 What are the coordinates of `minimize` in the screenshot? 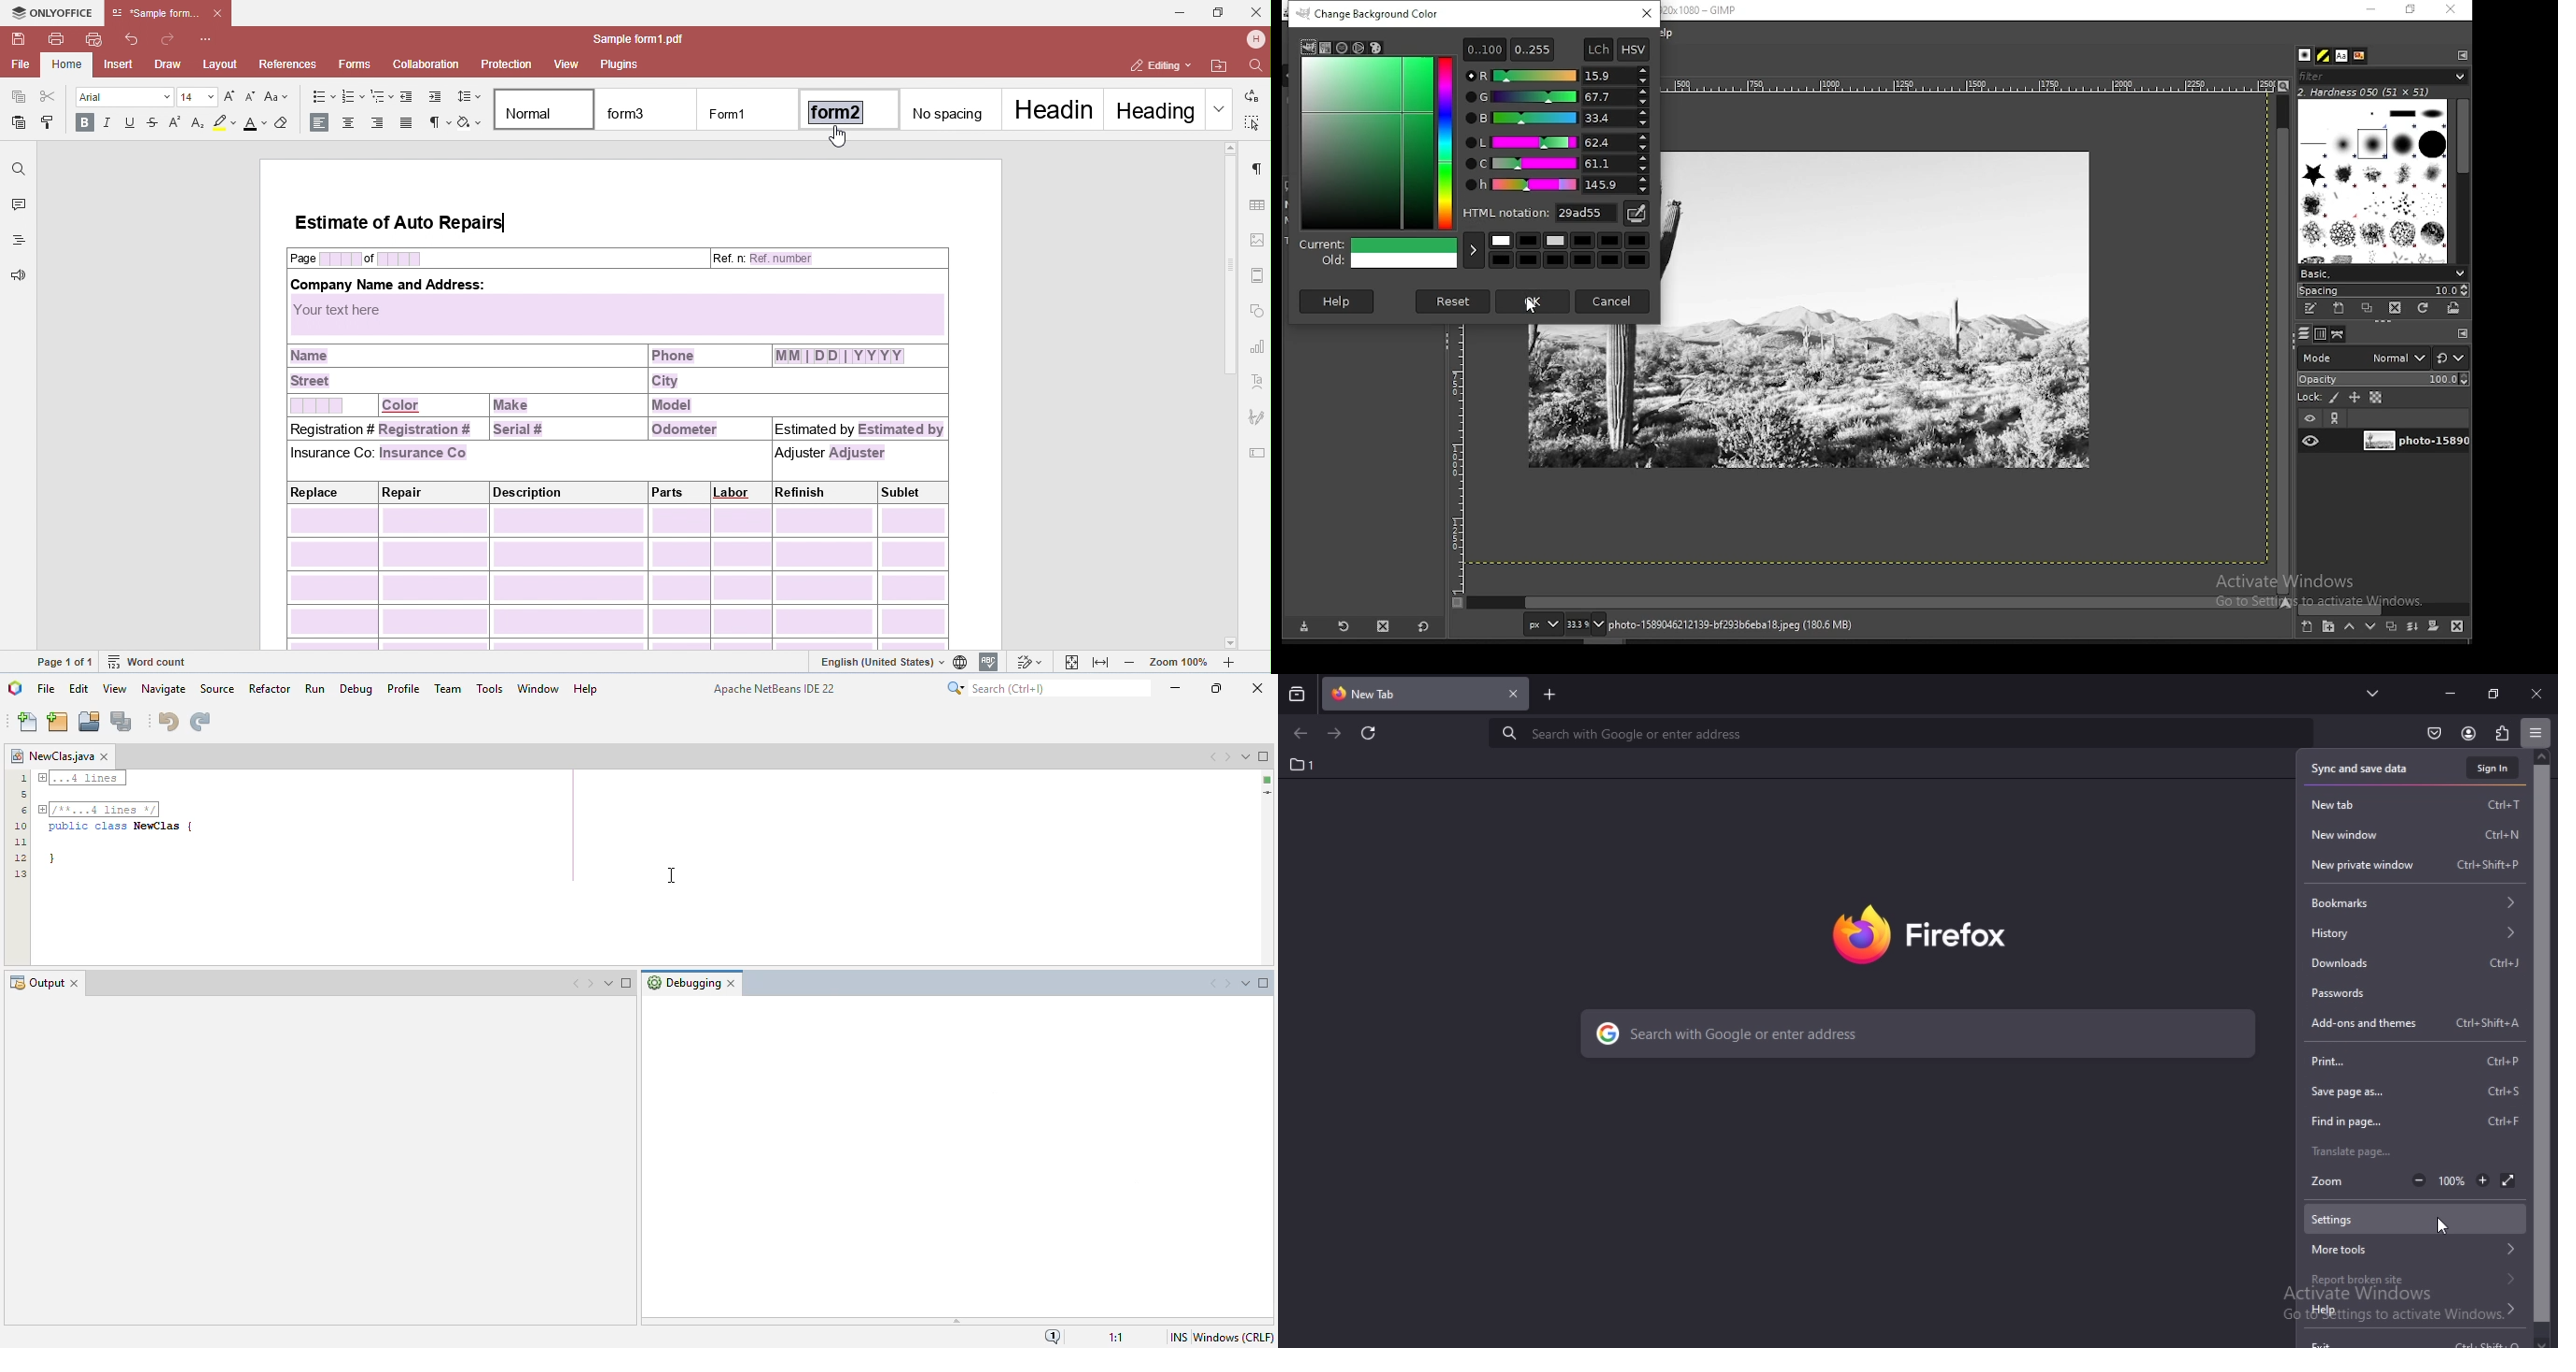 It's located at (2450, 694).